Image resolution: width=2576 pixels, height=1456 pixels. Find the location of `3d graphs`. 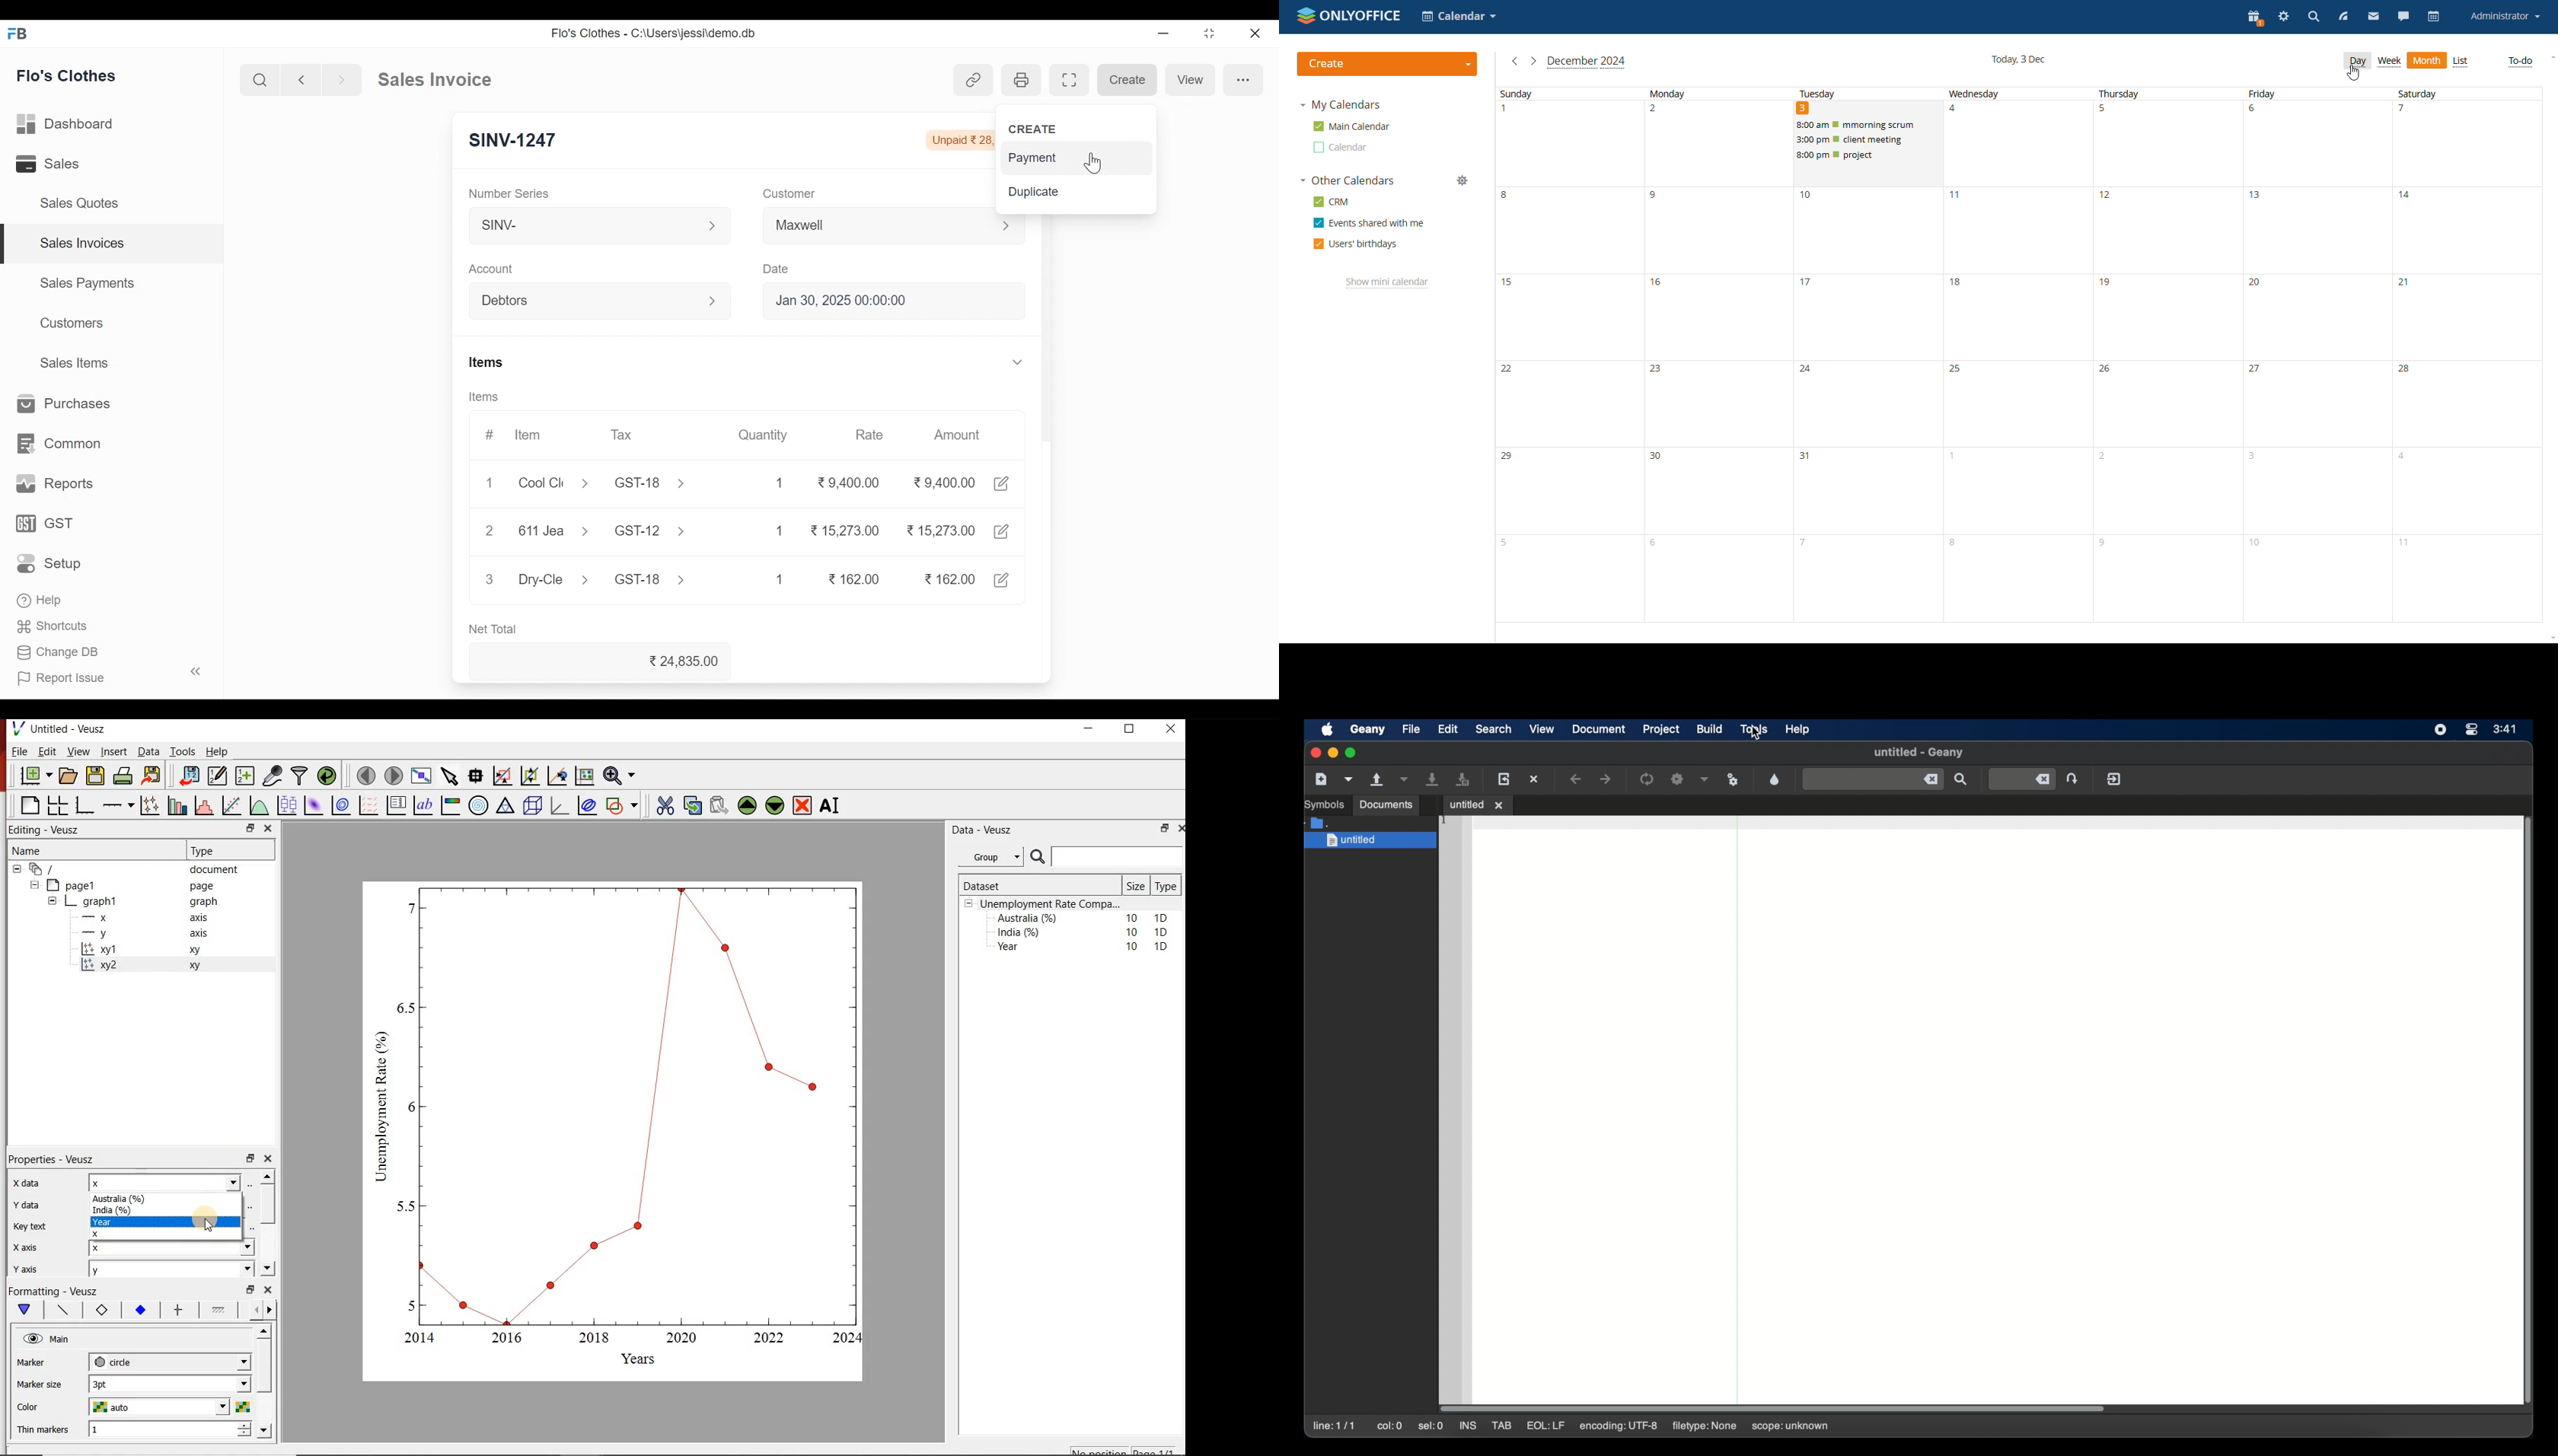

3d graphs is located at coordinates (559, 805).